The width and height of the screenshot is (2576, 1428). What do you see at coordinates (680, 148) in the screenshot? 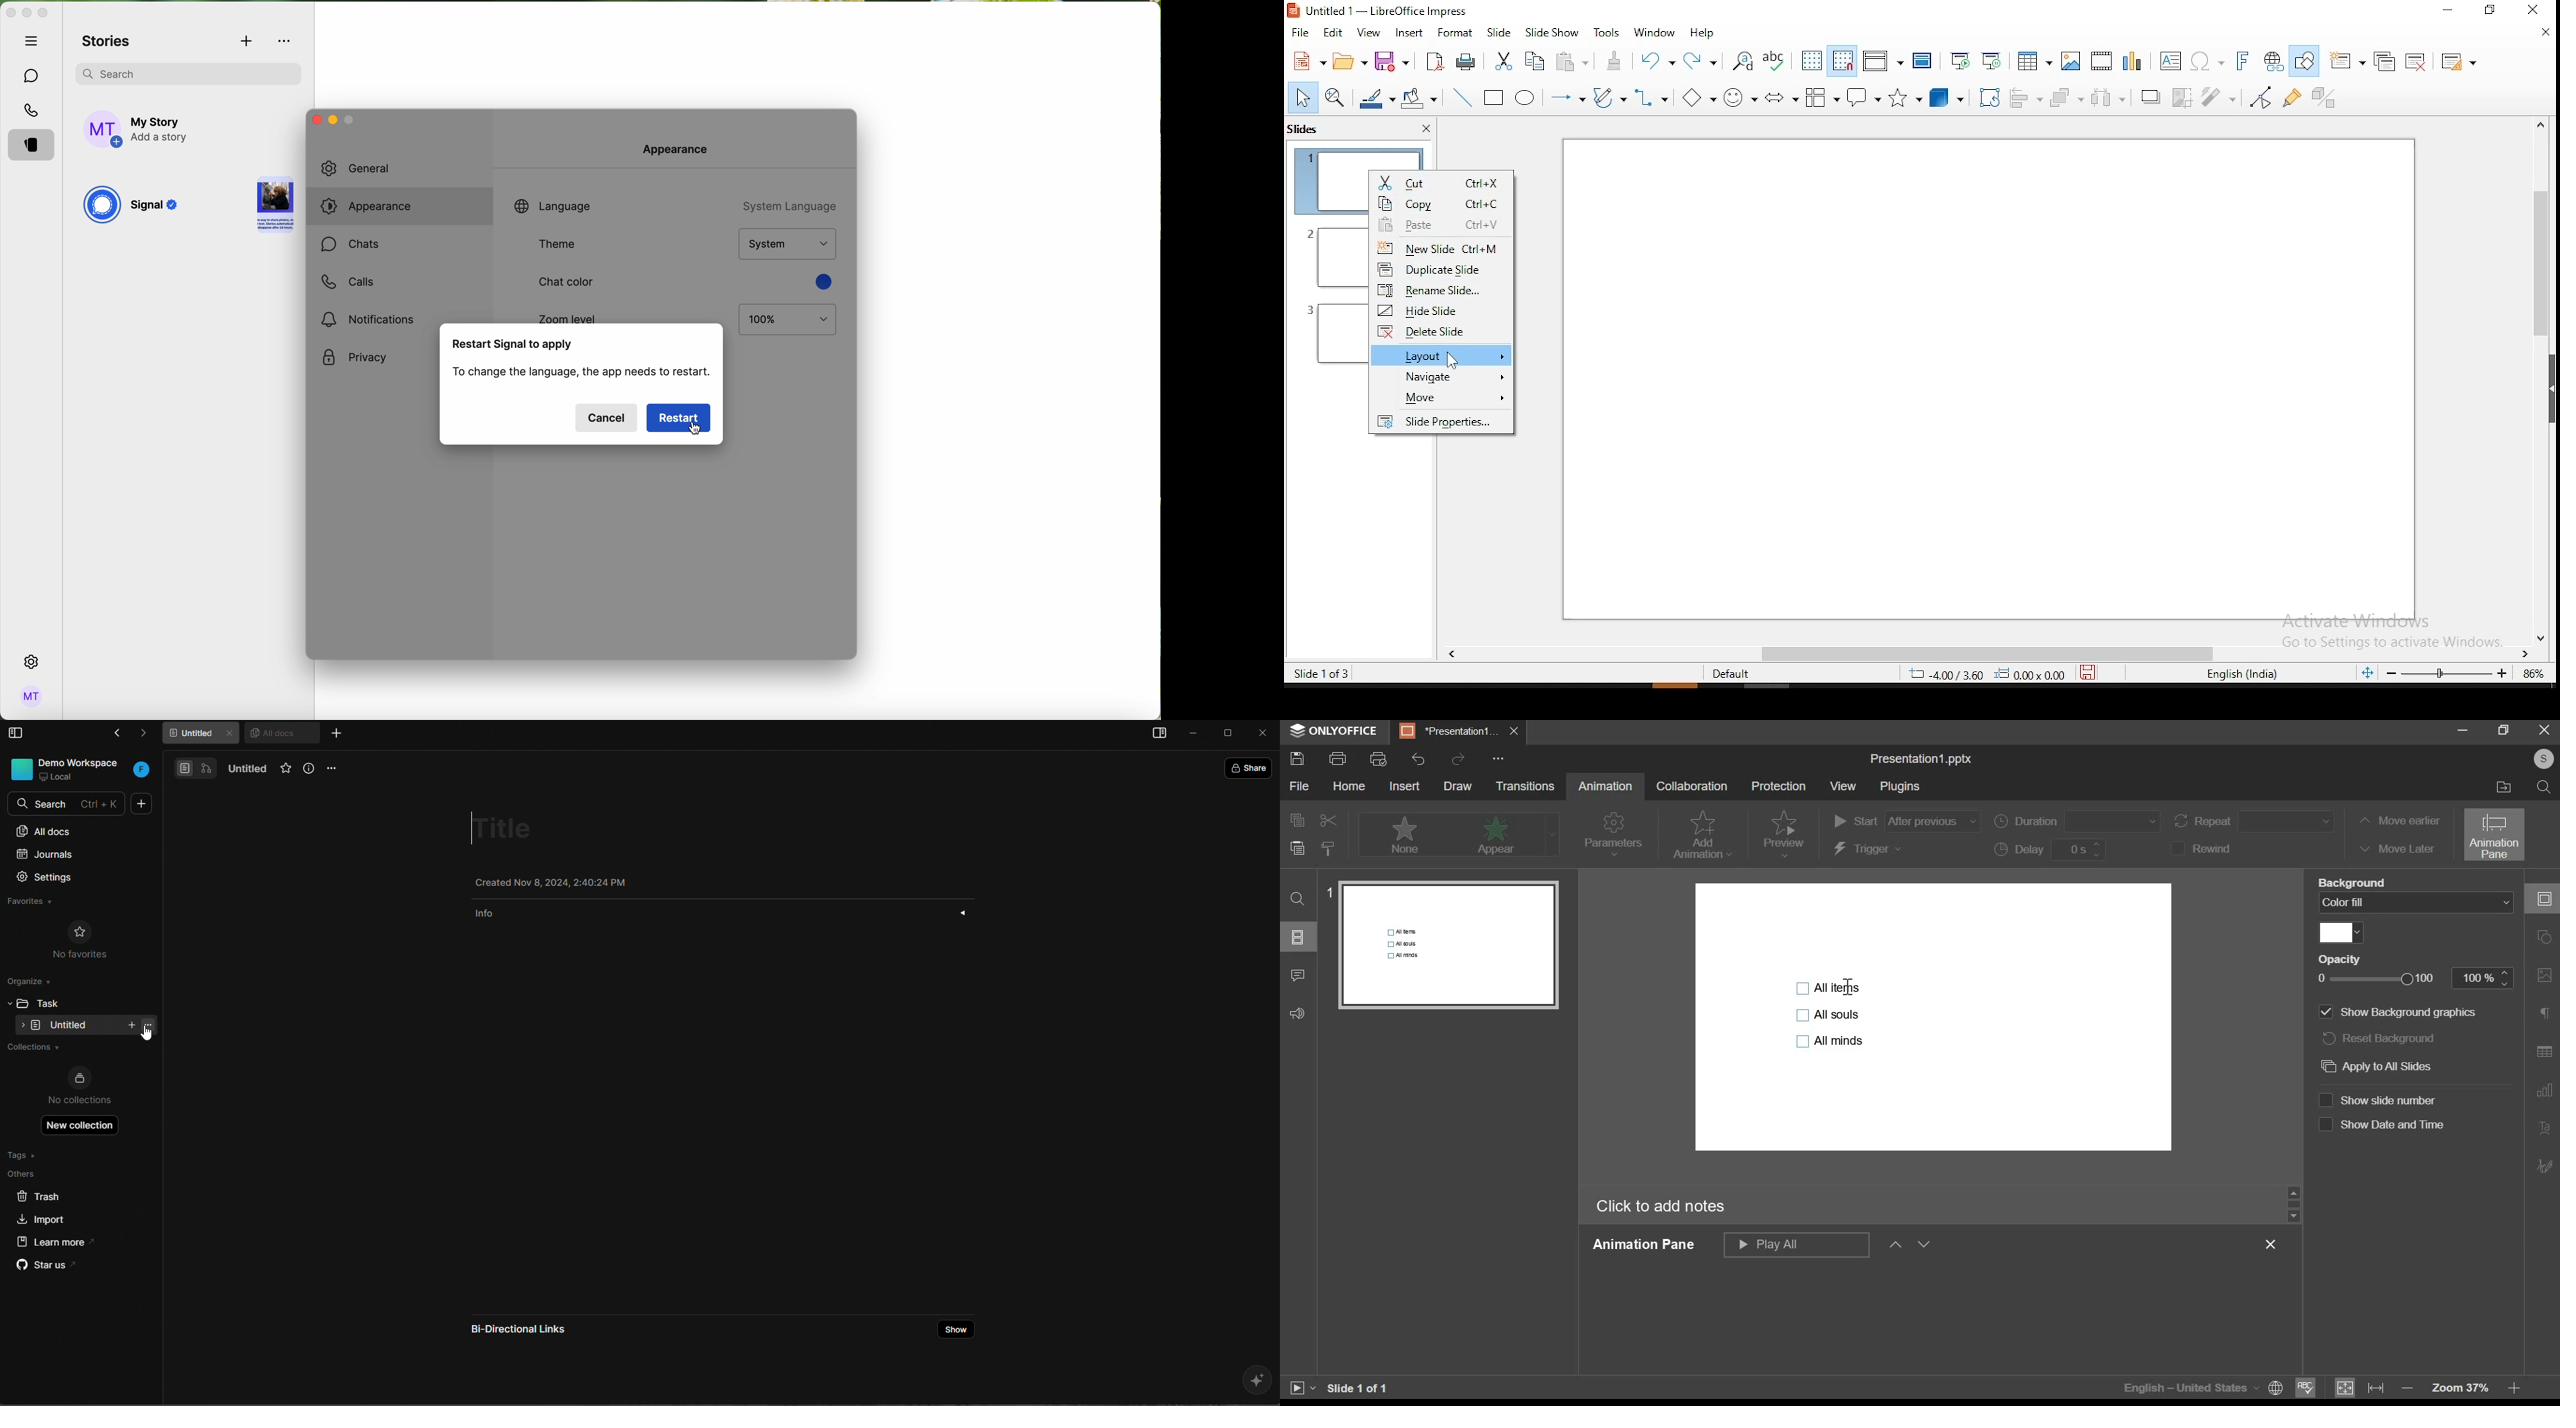
I see `Appearance` at bounding box center [680, 148].